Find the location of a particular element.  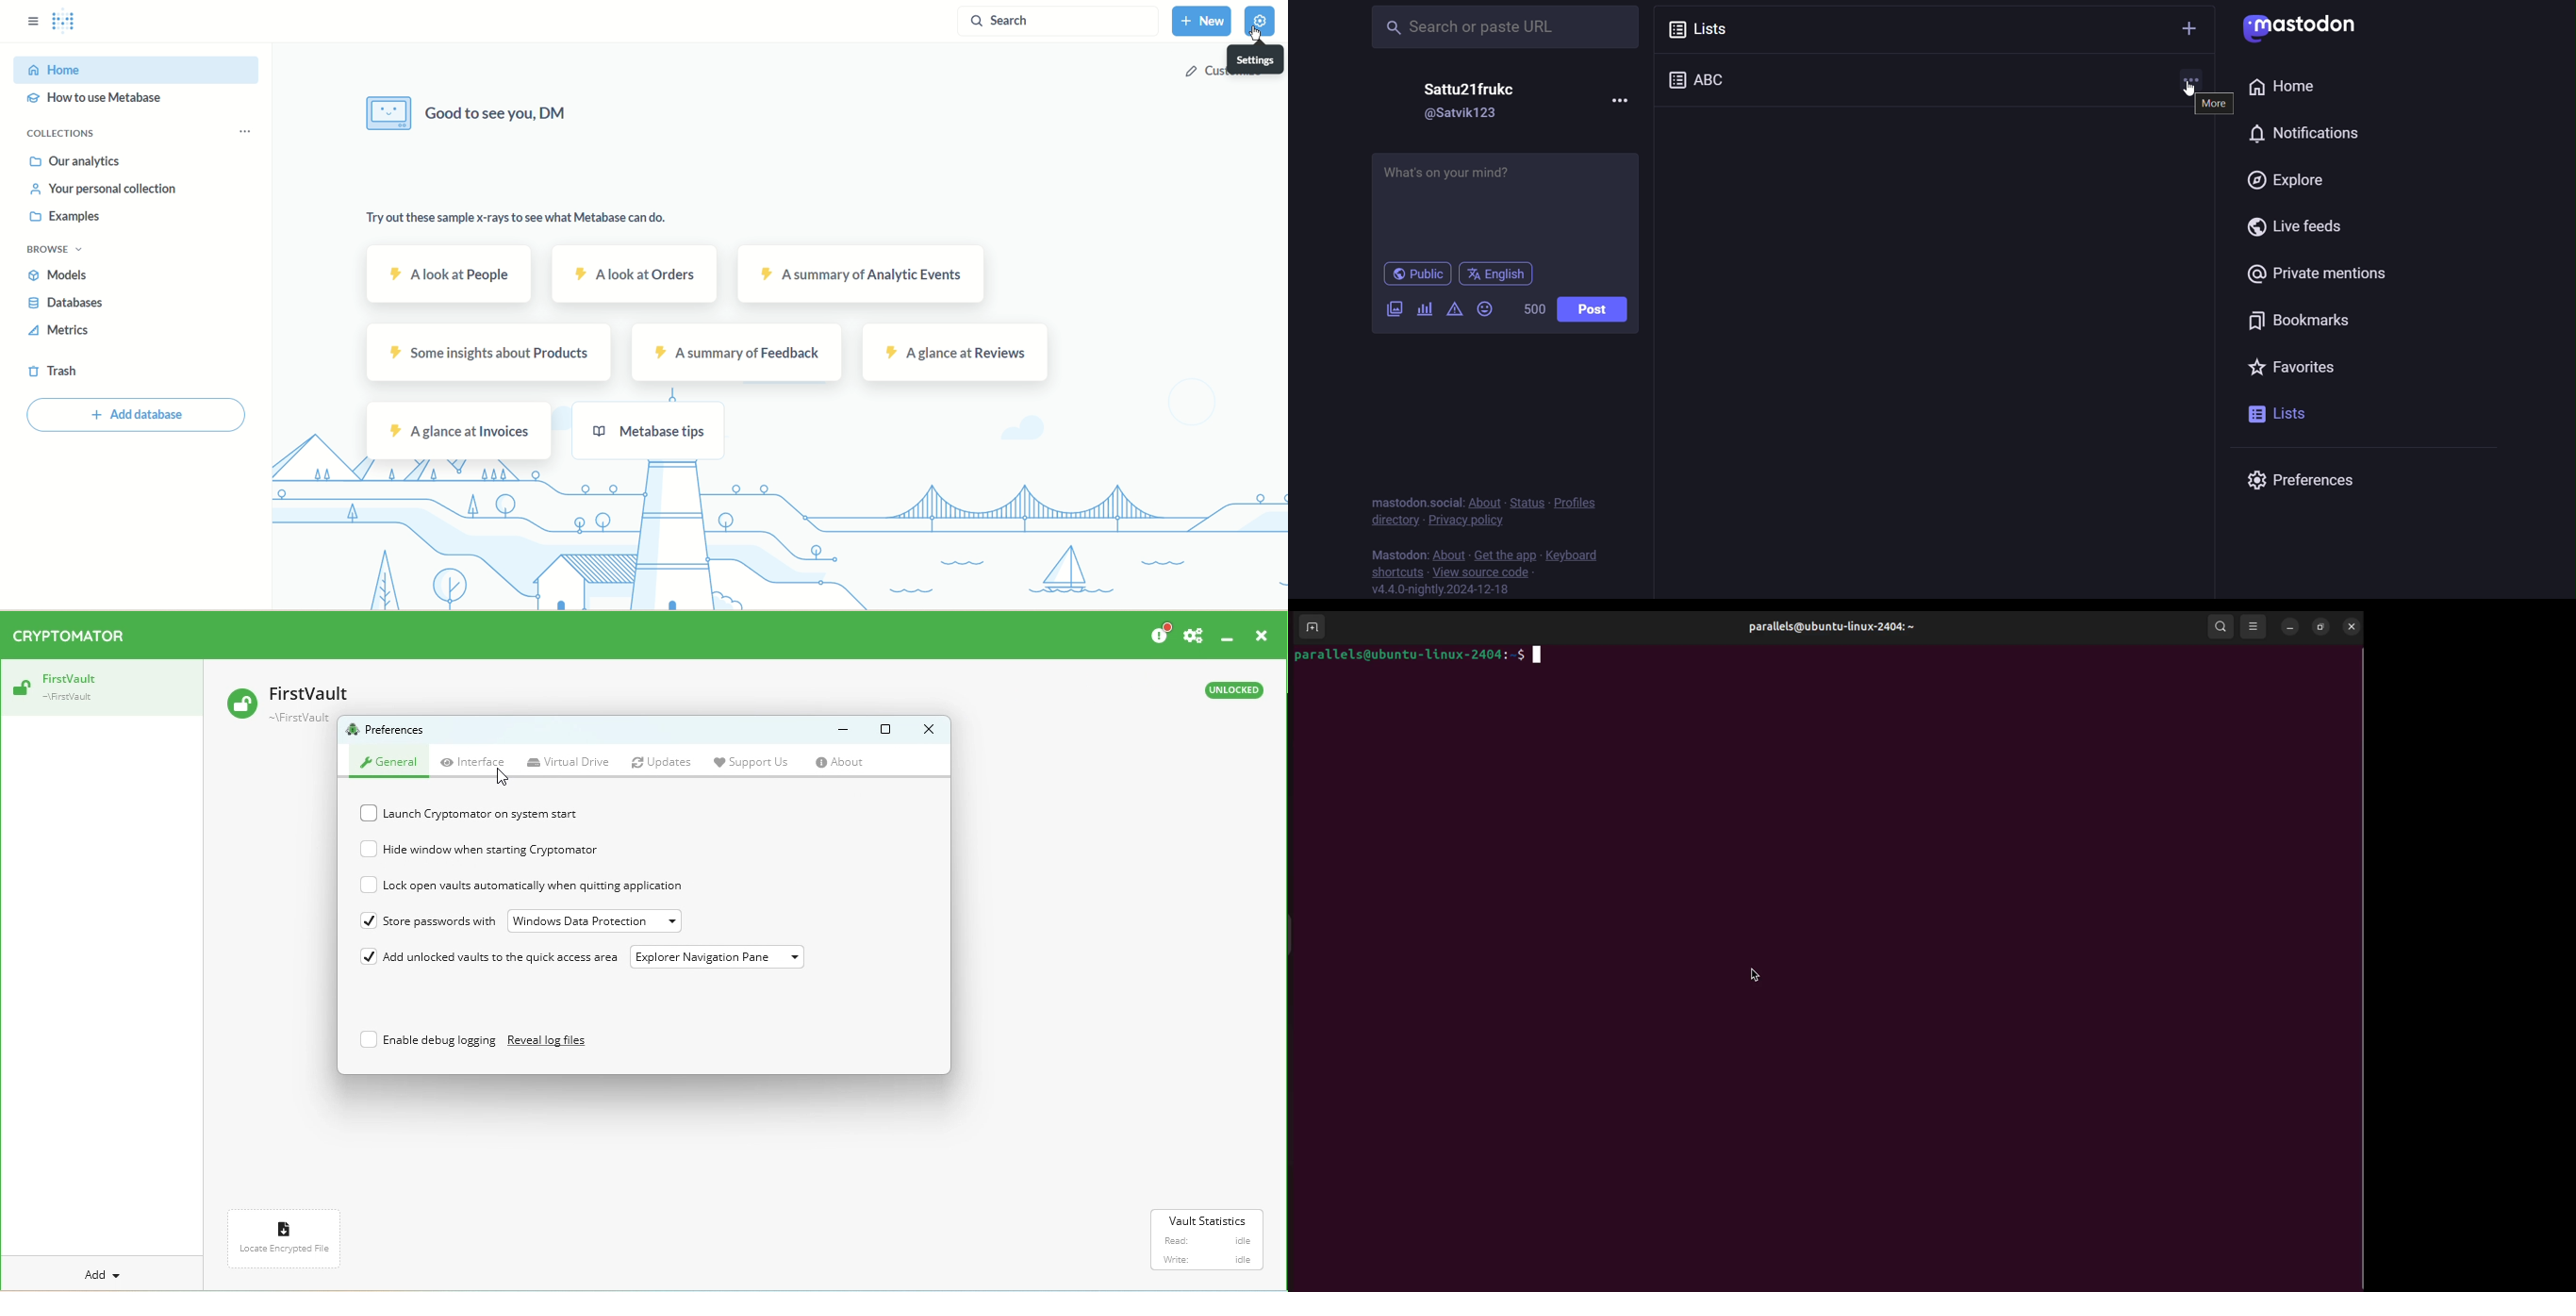

more is located at coordinates (2216, 106).